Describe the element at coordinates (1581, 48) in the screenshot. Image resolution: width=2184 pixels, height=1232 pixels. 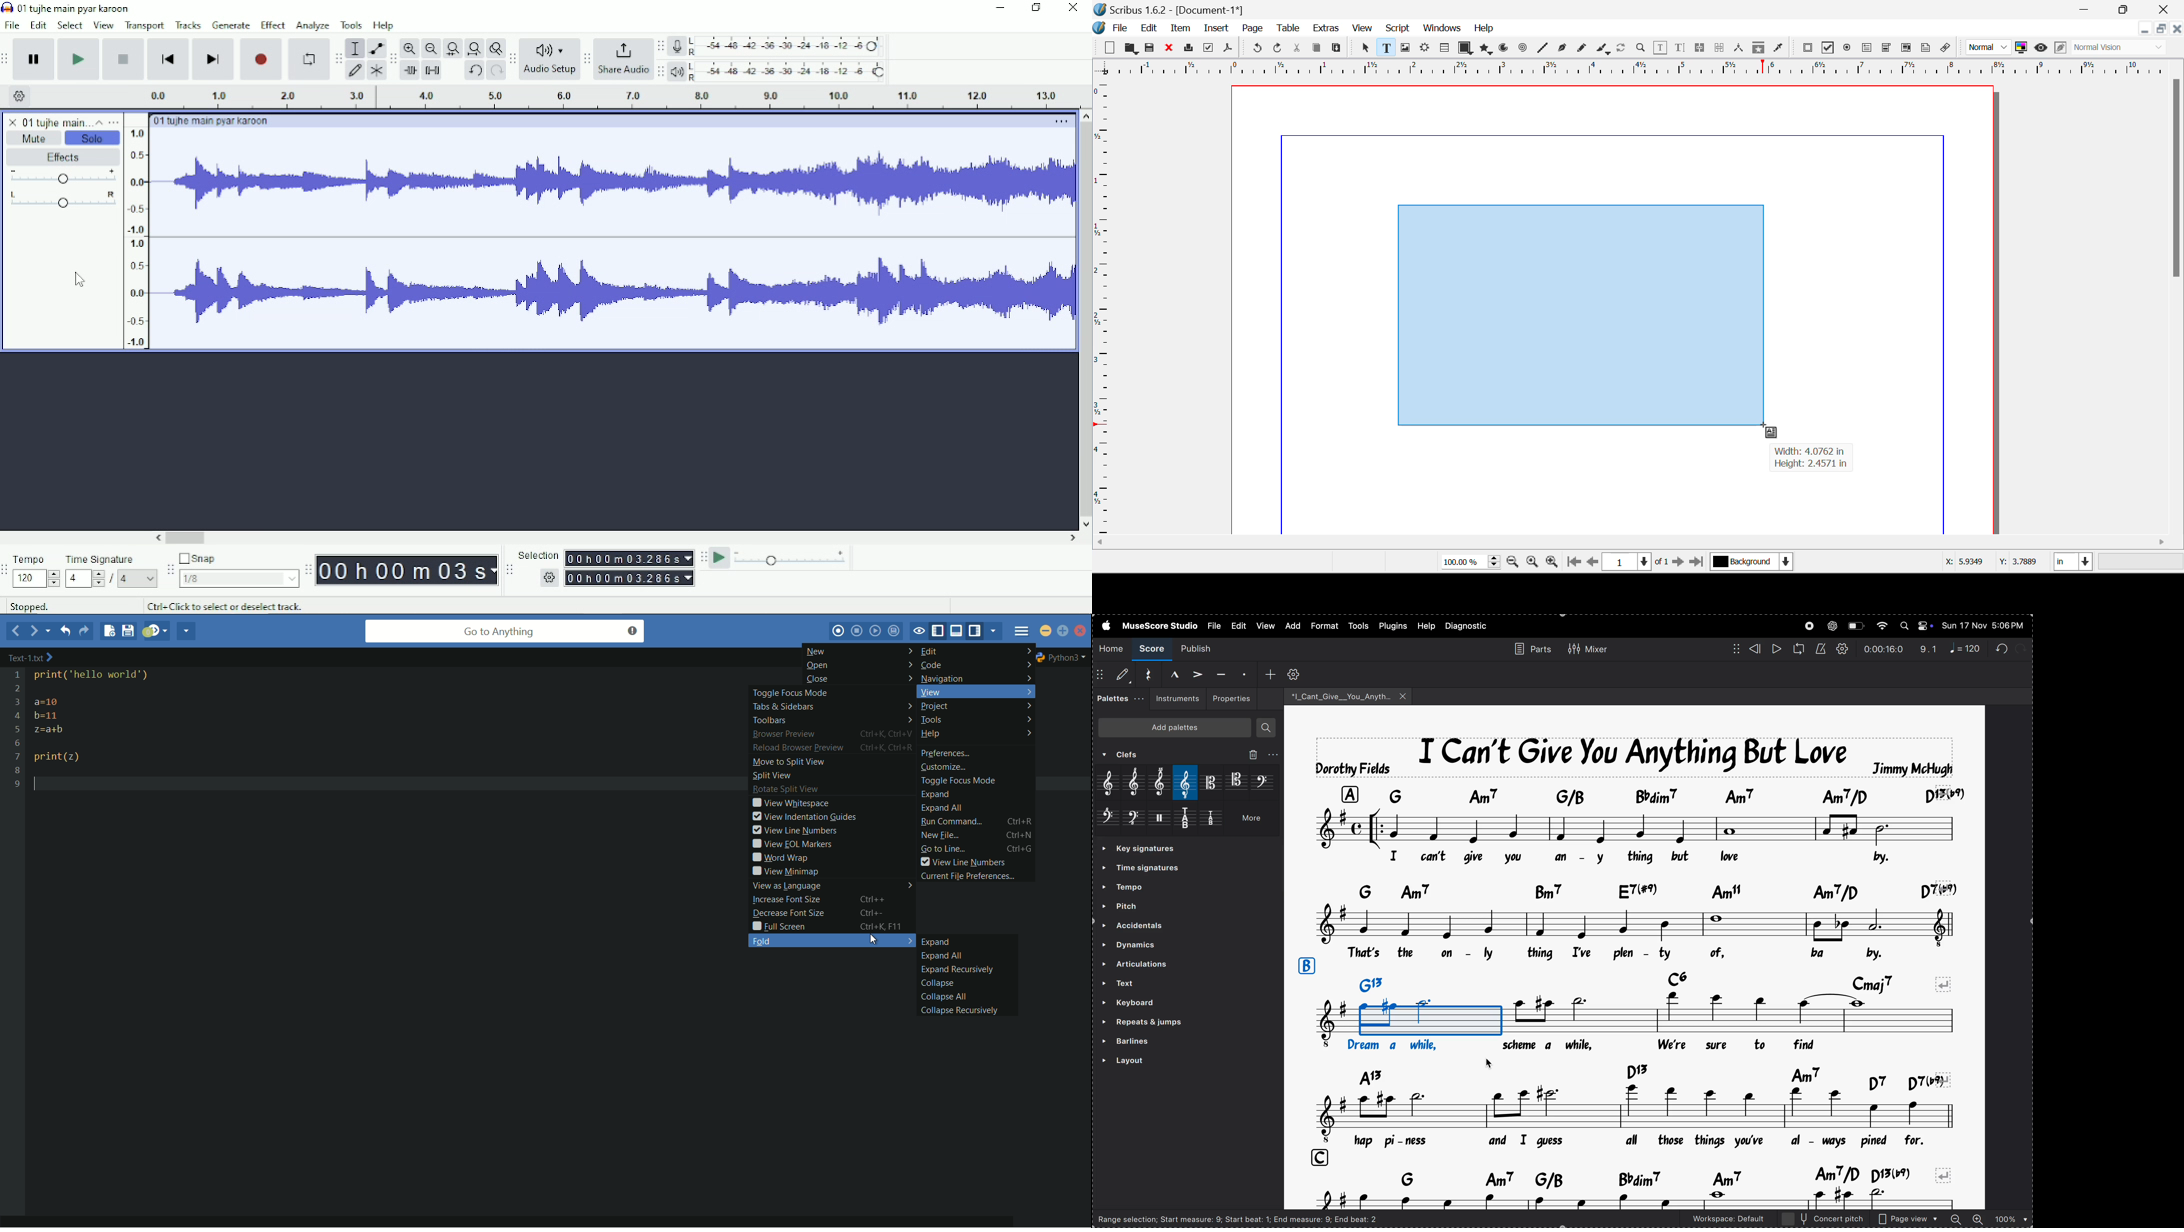
I see `Freehand Line` at that location.